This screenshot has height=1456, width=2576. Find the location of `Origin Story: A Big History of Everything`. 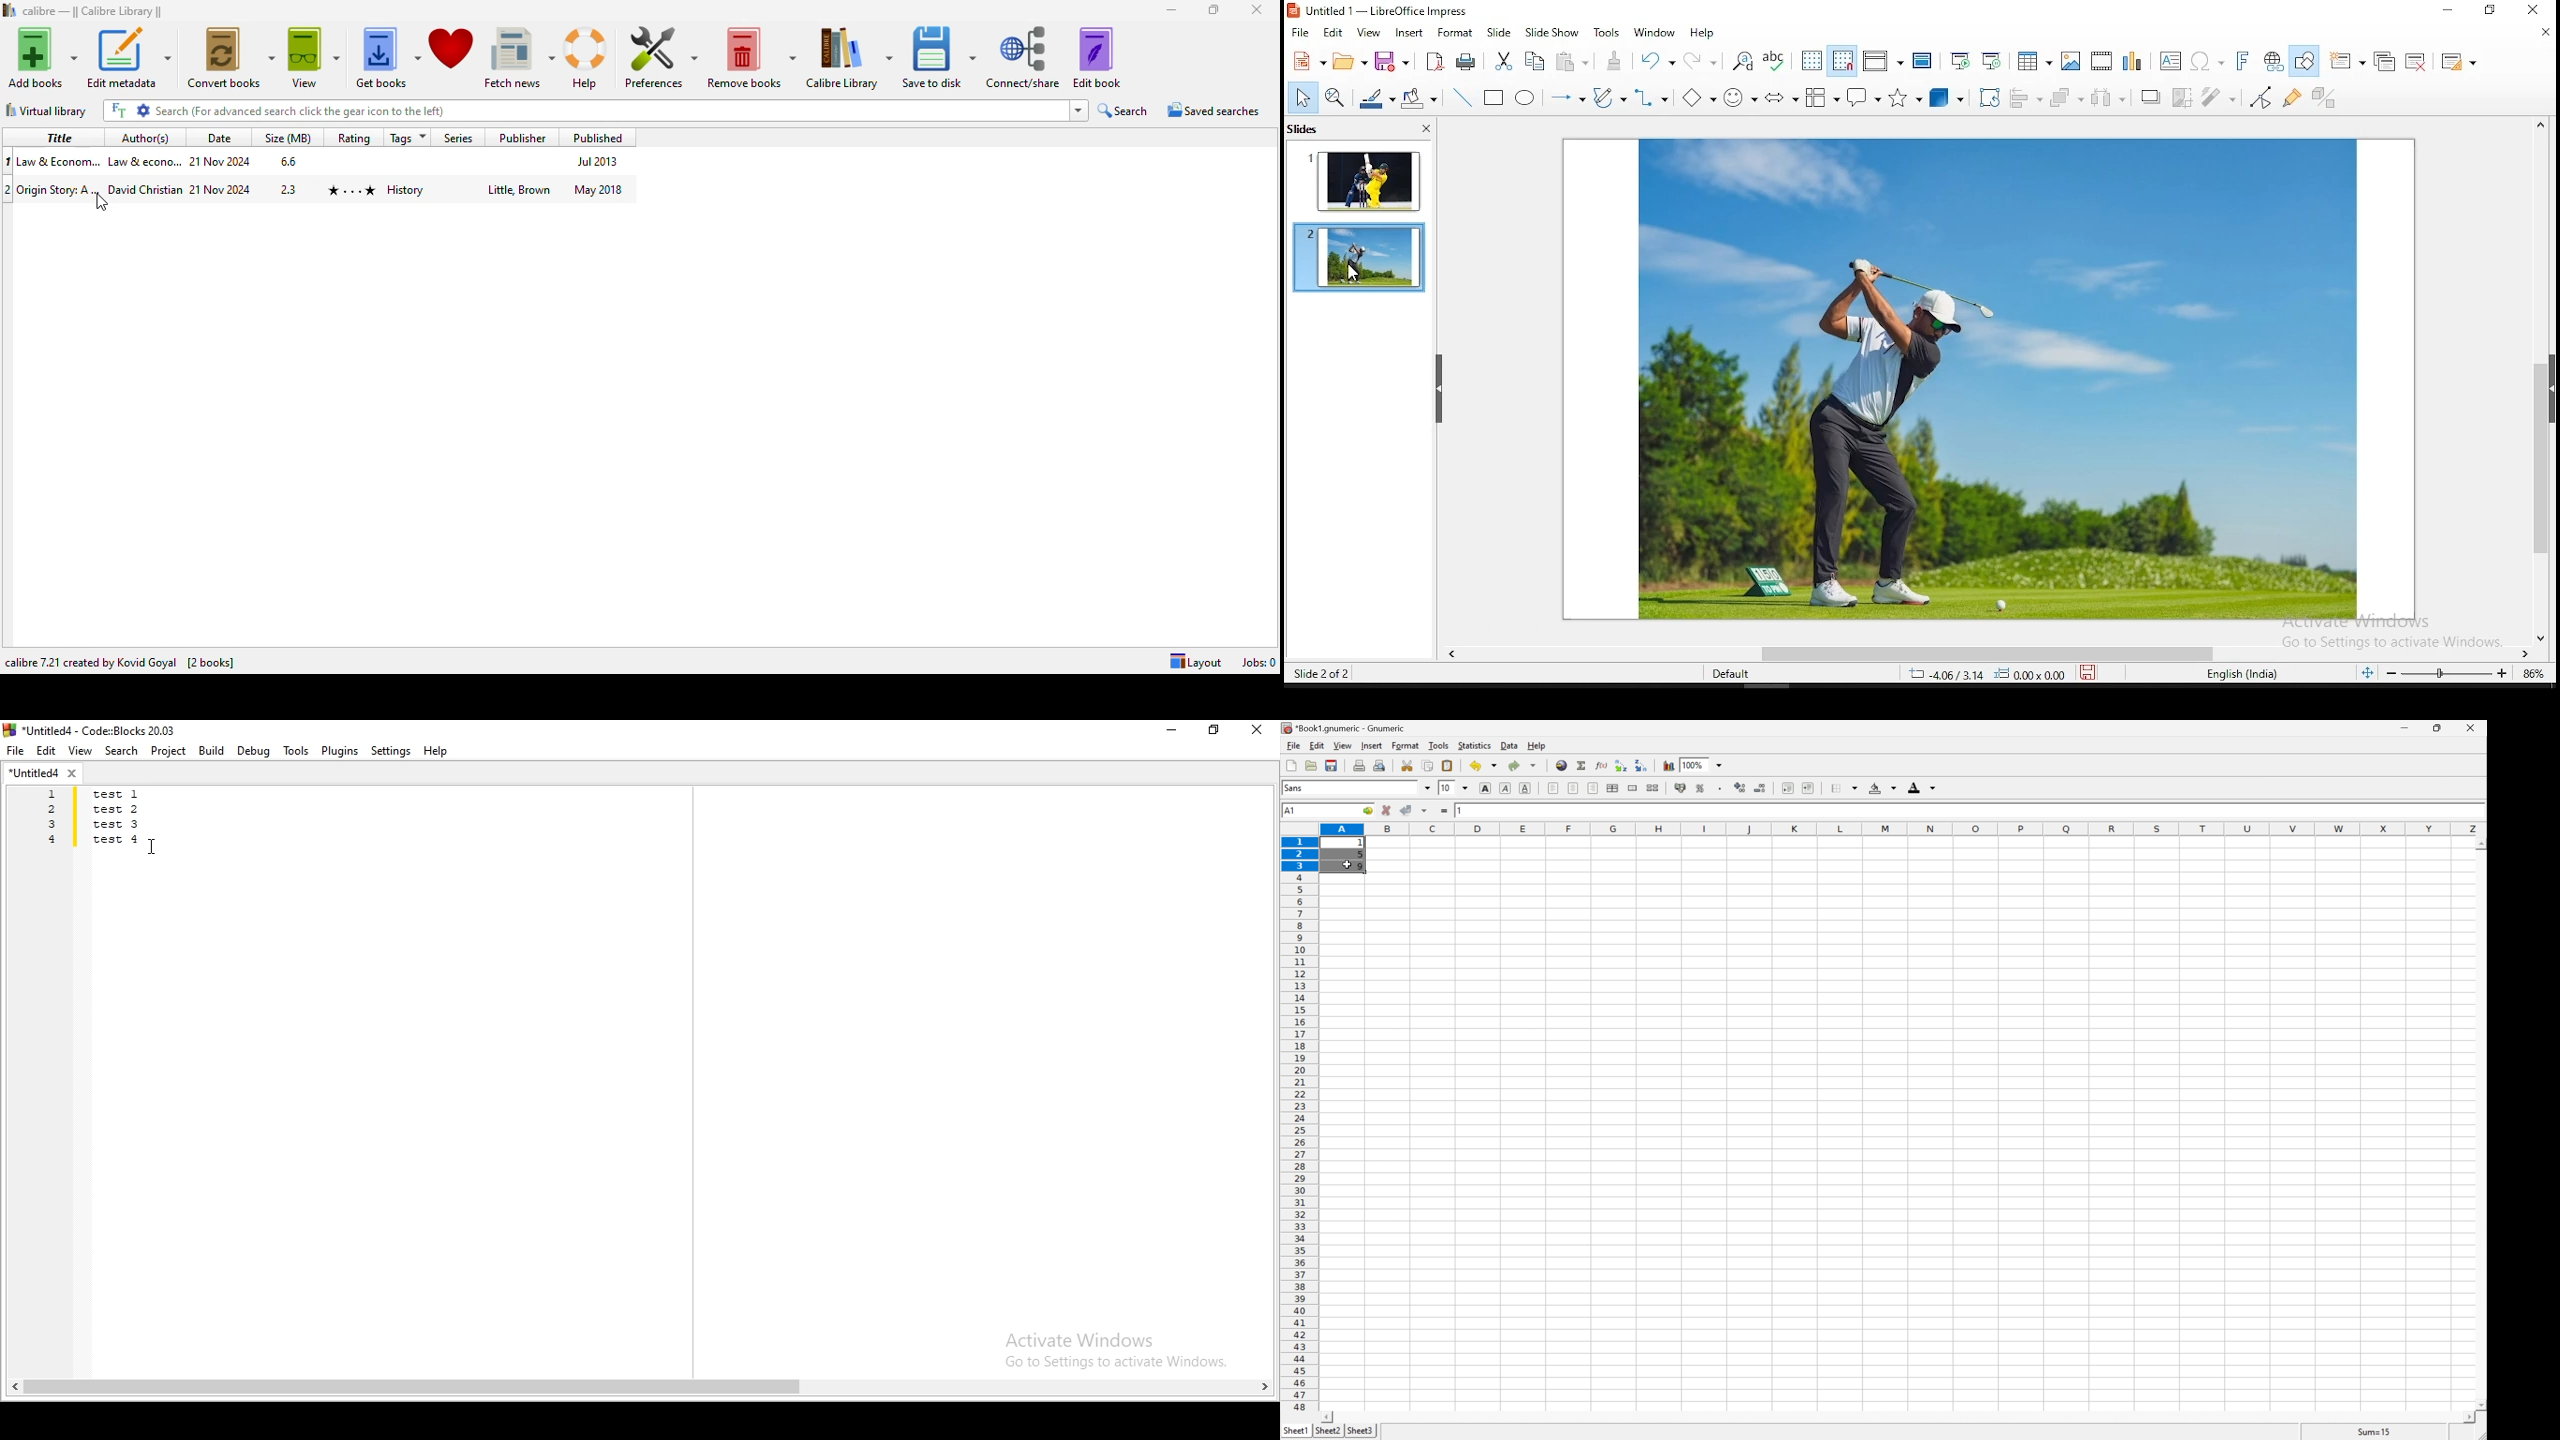

Origin Story: A Big History of Everything is located at coordinates (58, 192).